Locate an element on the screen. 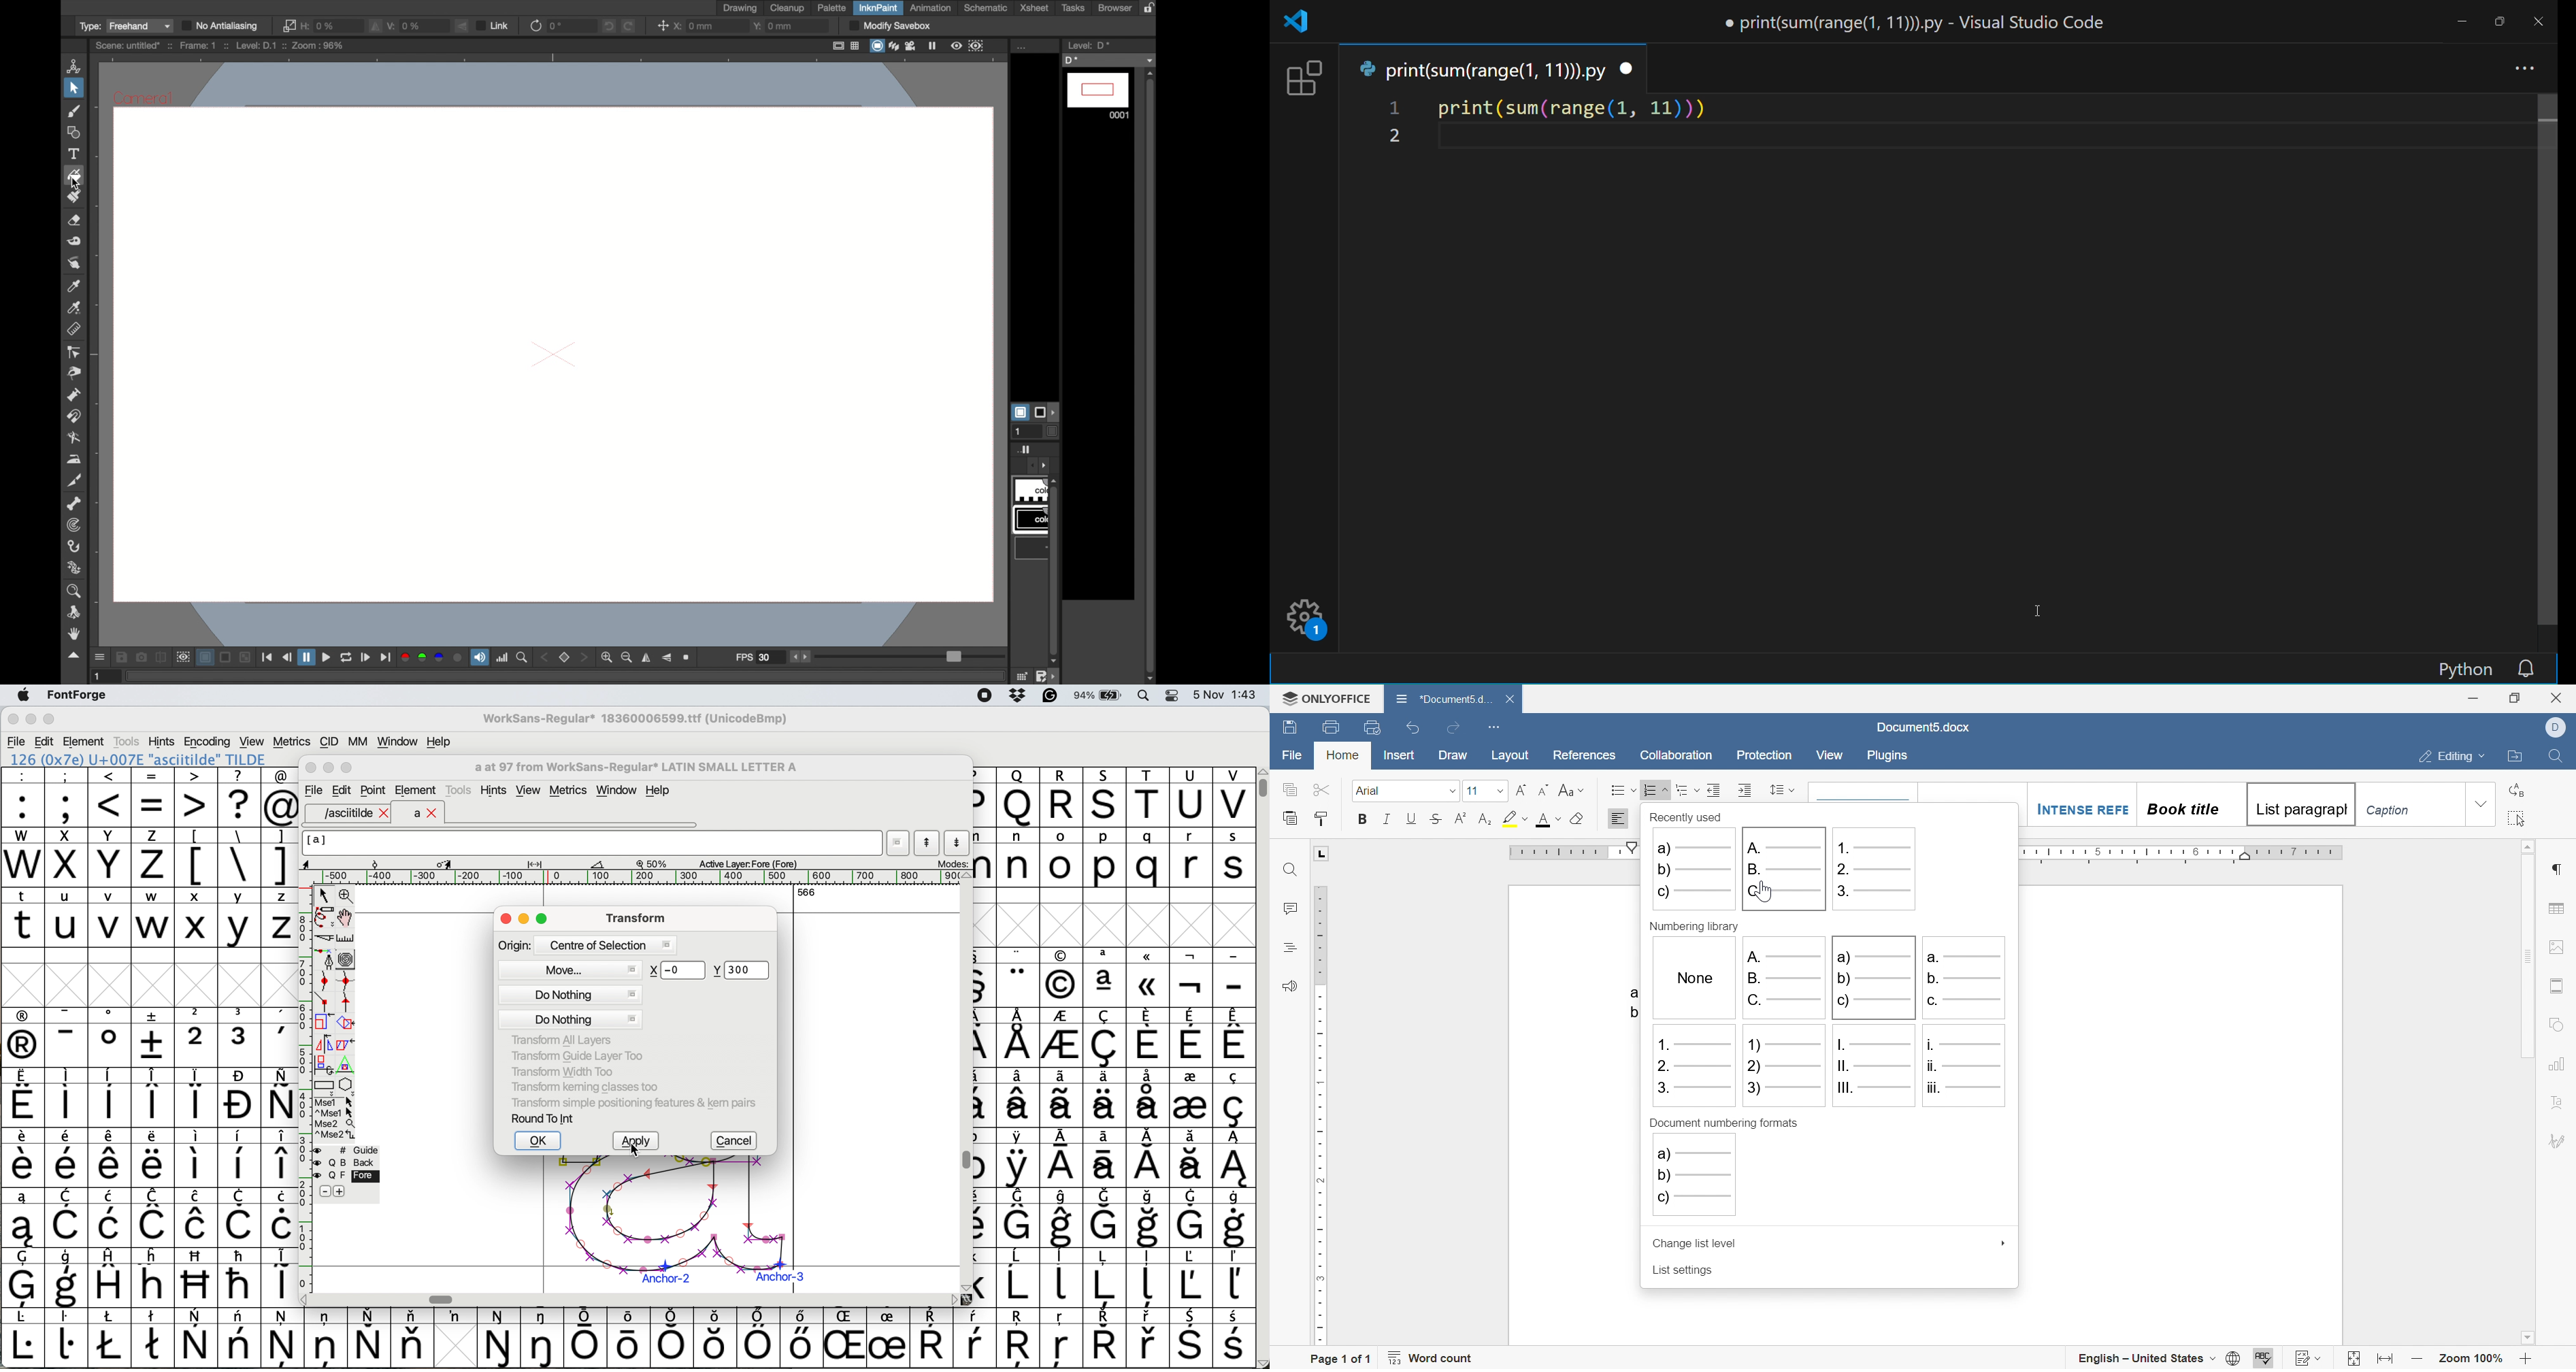 The image size is (2576, 1372). measure distance is located at coordinates (346, 938).